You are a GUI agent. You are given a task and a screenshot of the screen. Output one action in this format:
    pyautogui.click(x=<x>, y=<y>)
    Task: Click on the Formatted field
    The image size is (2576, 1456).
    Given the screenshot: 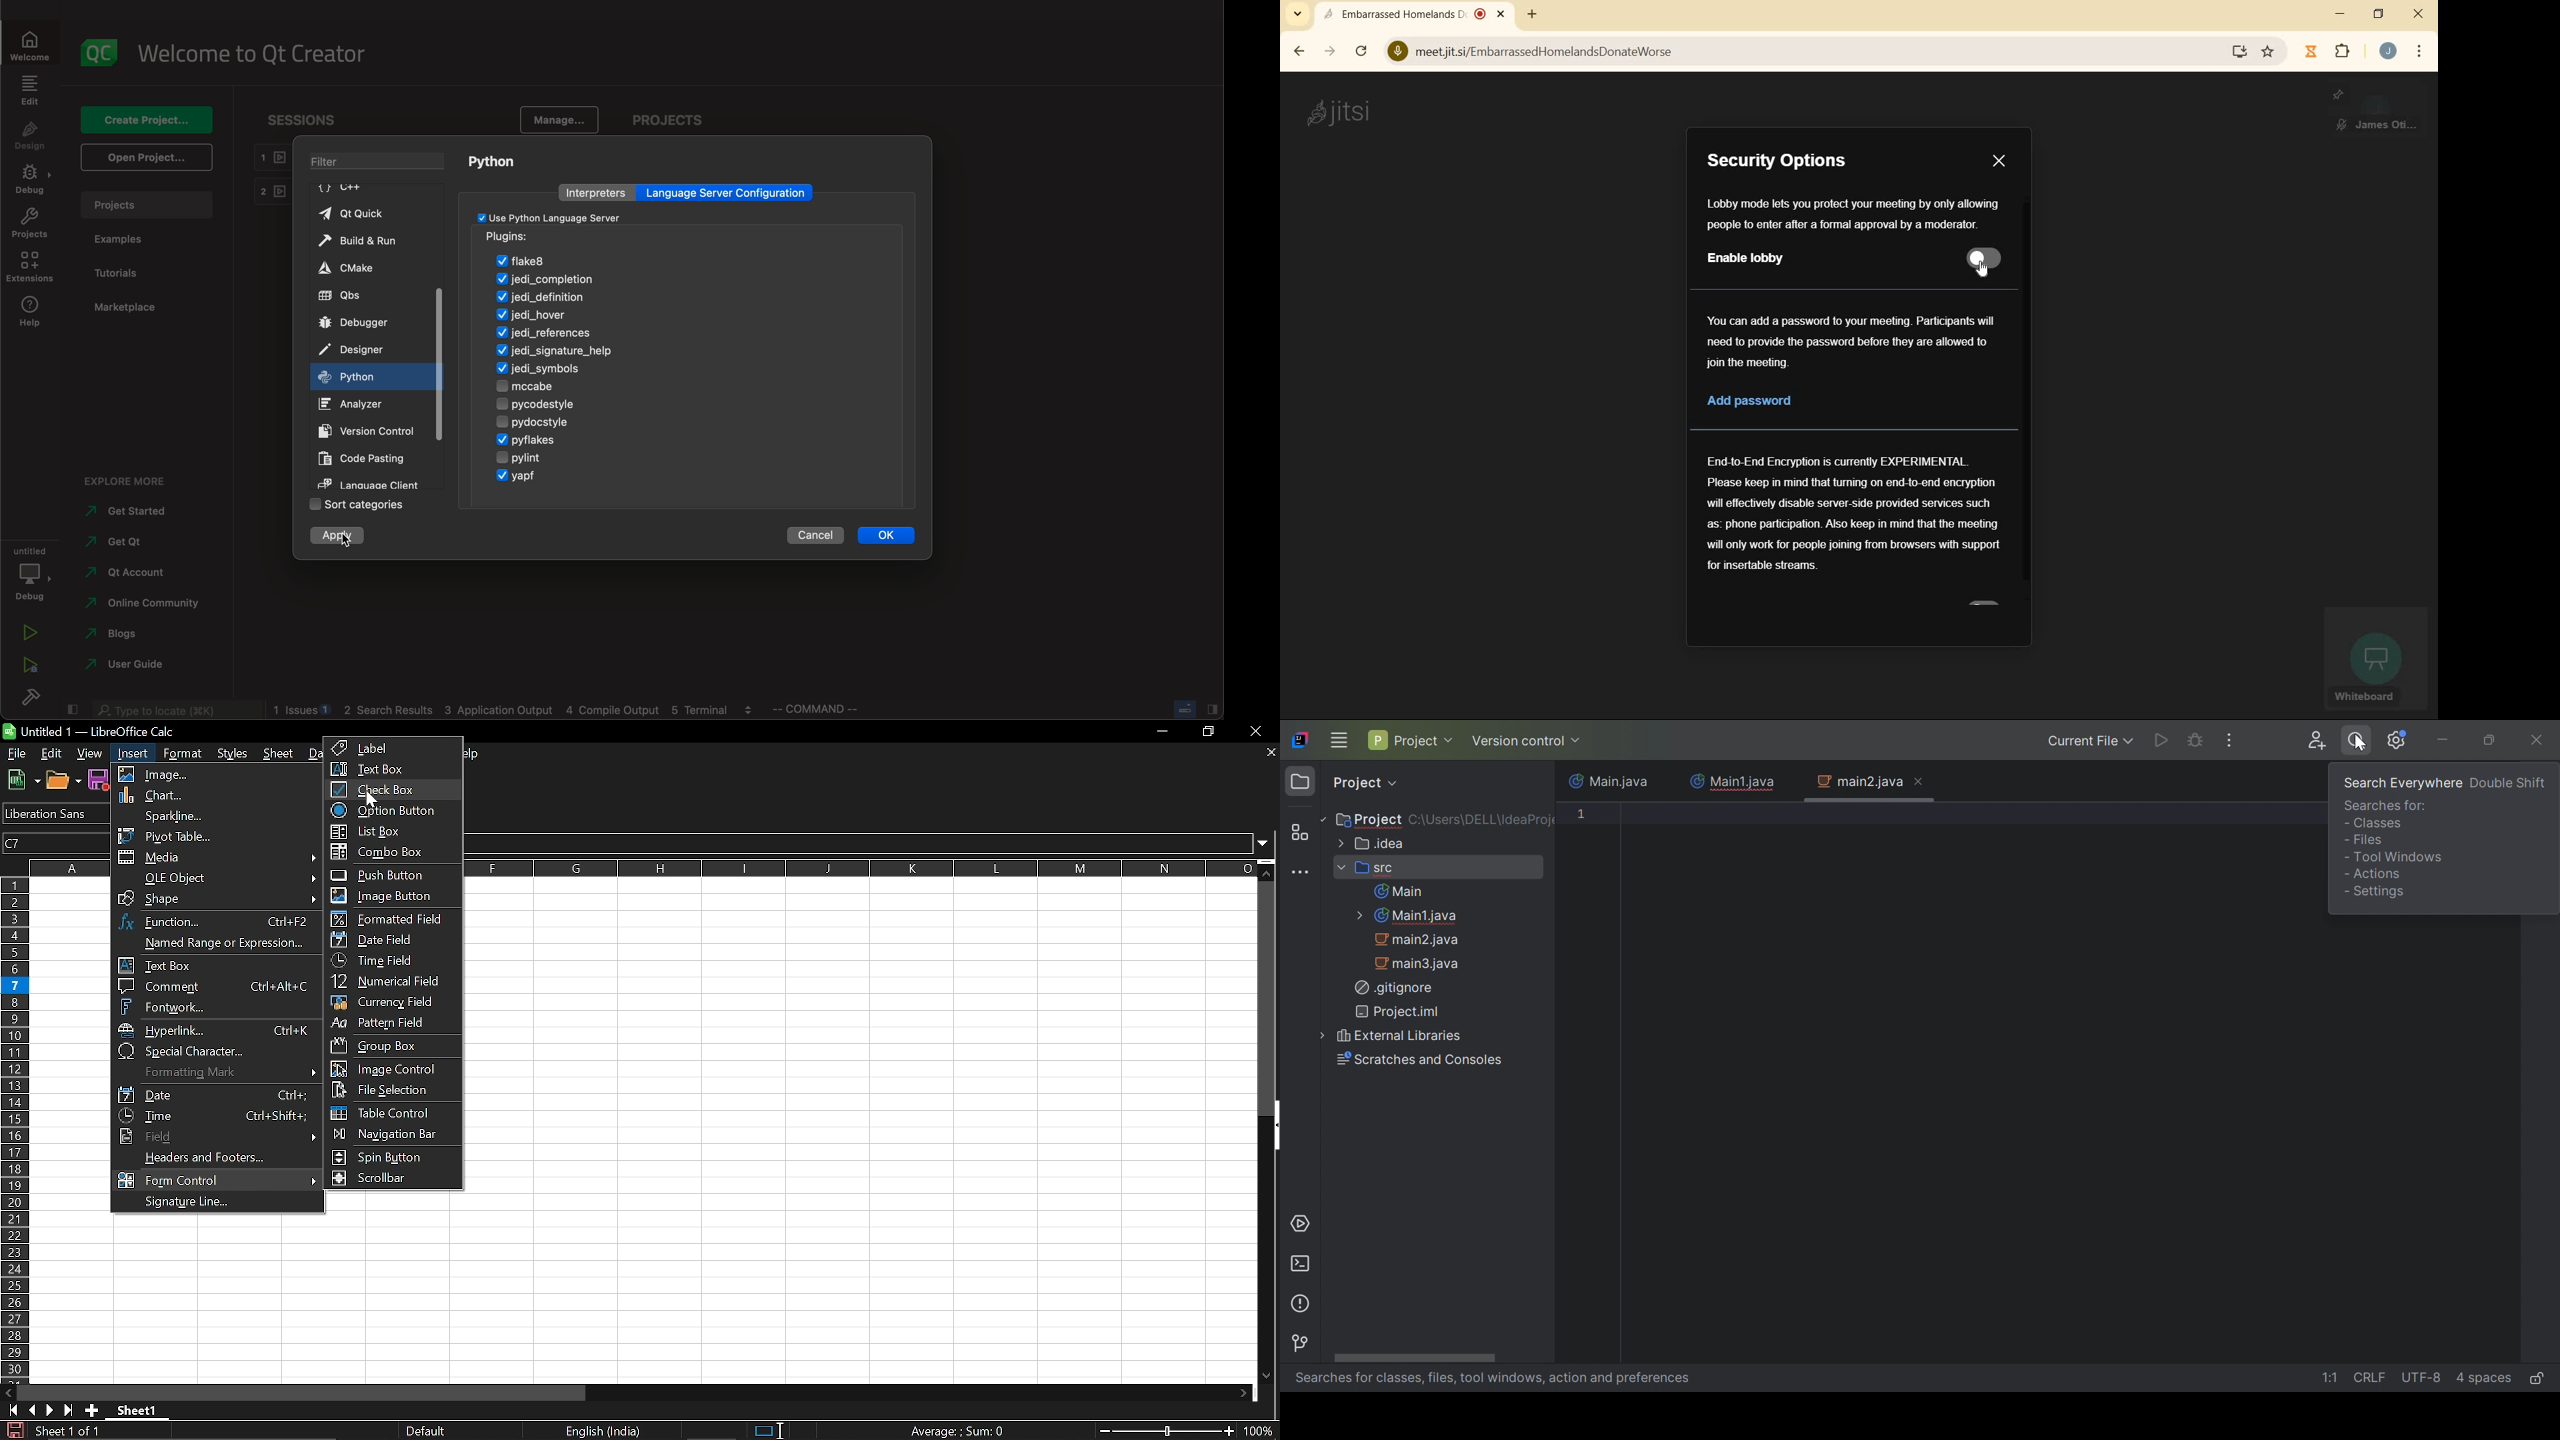 What is the action you would take?
    pyautogui.click(x=390, y=918)
    